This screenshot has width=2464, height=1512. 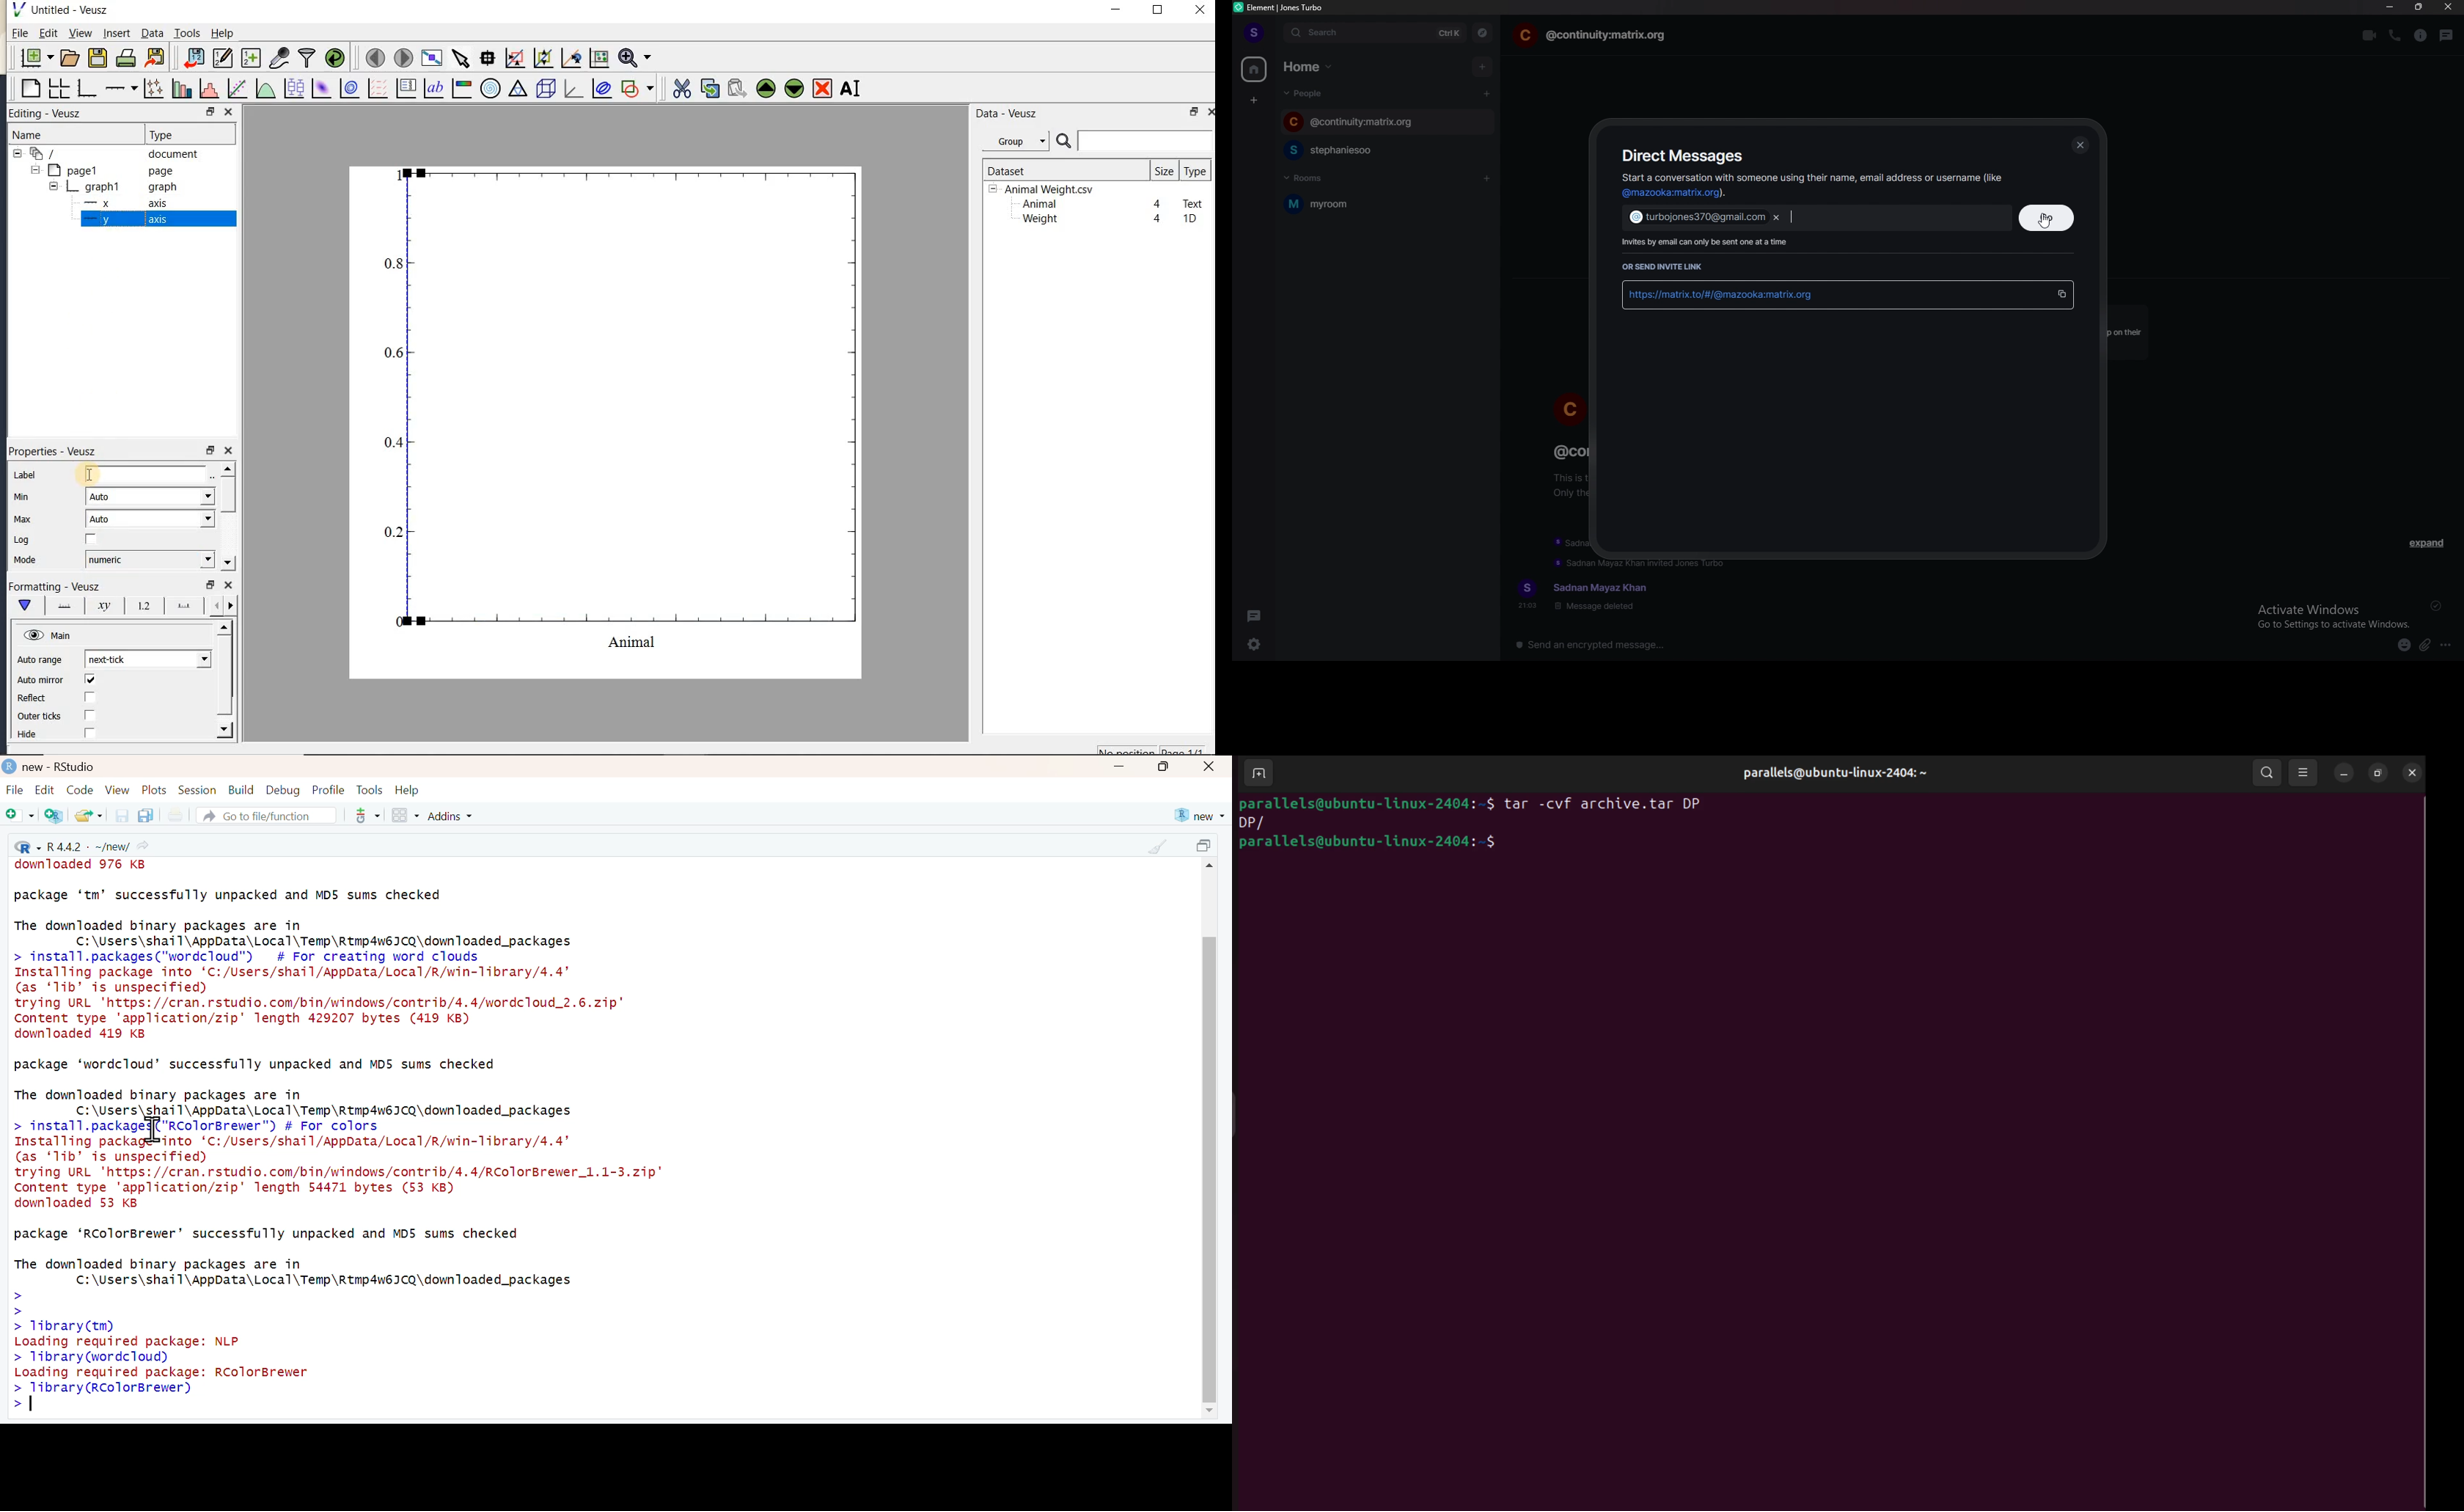 I want to click on Session, so click(x=199, y=790).